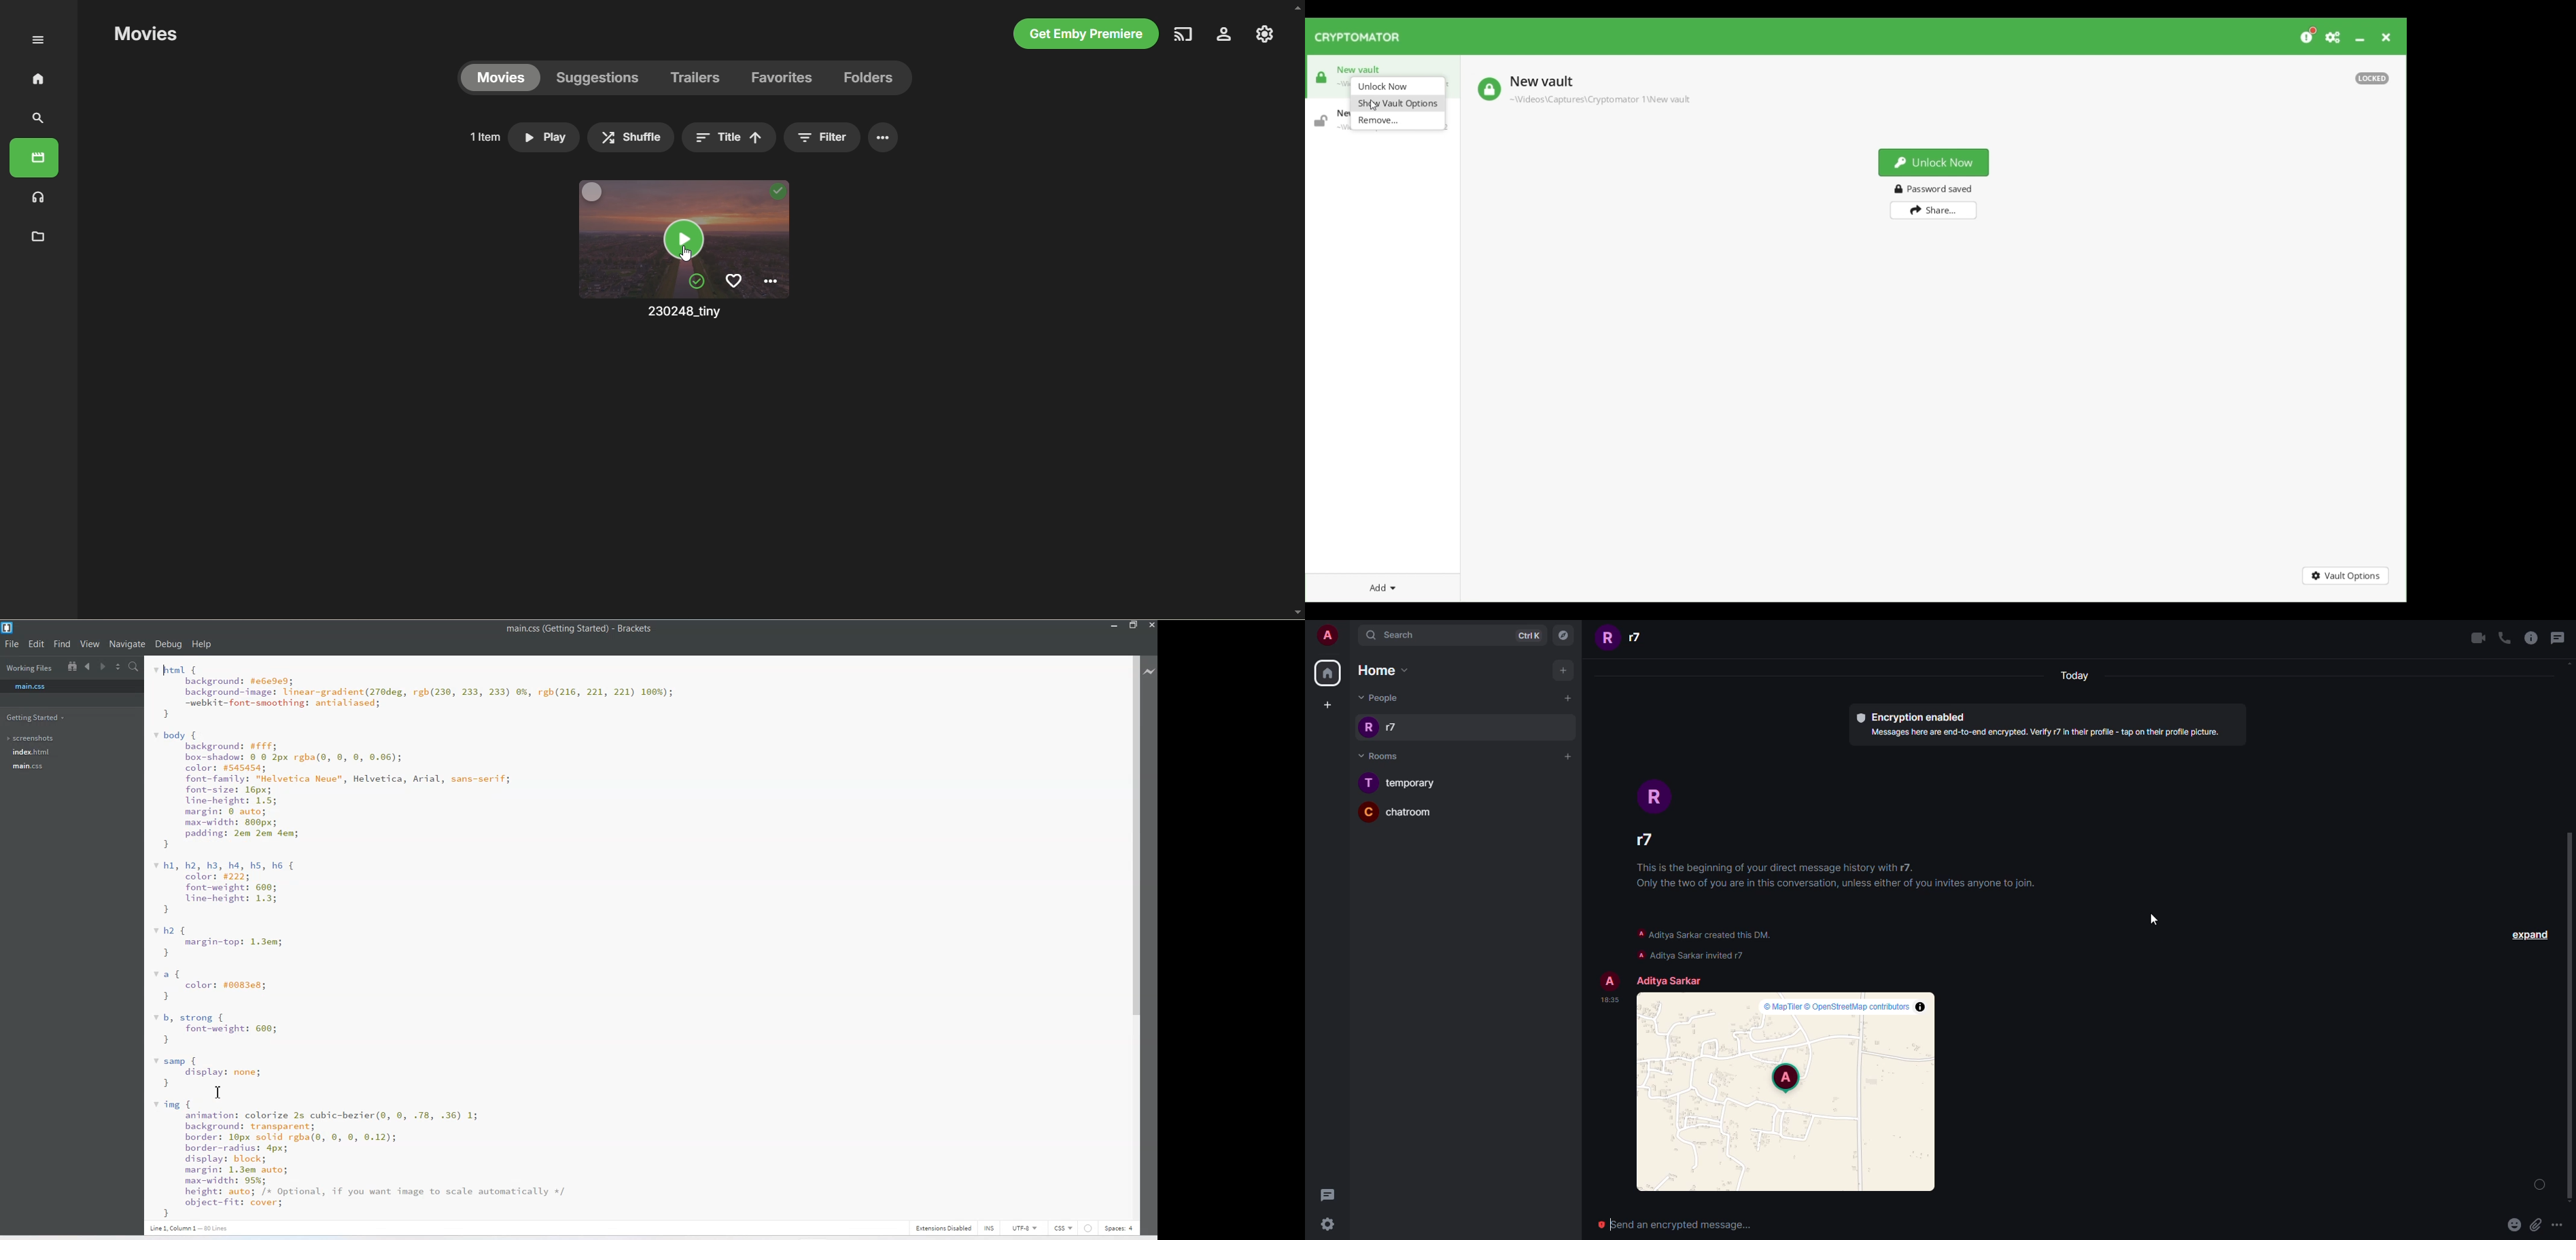  I want to click on settings, so click(1227, 34).